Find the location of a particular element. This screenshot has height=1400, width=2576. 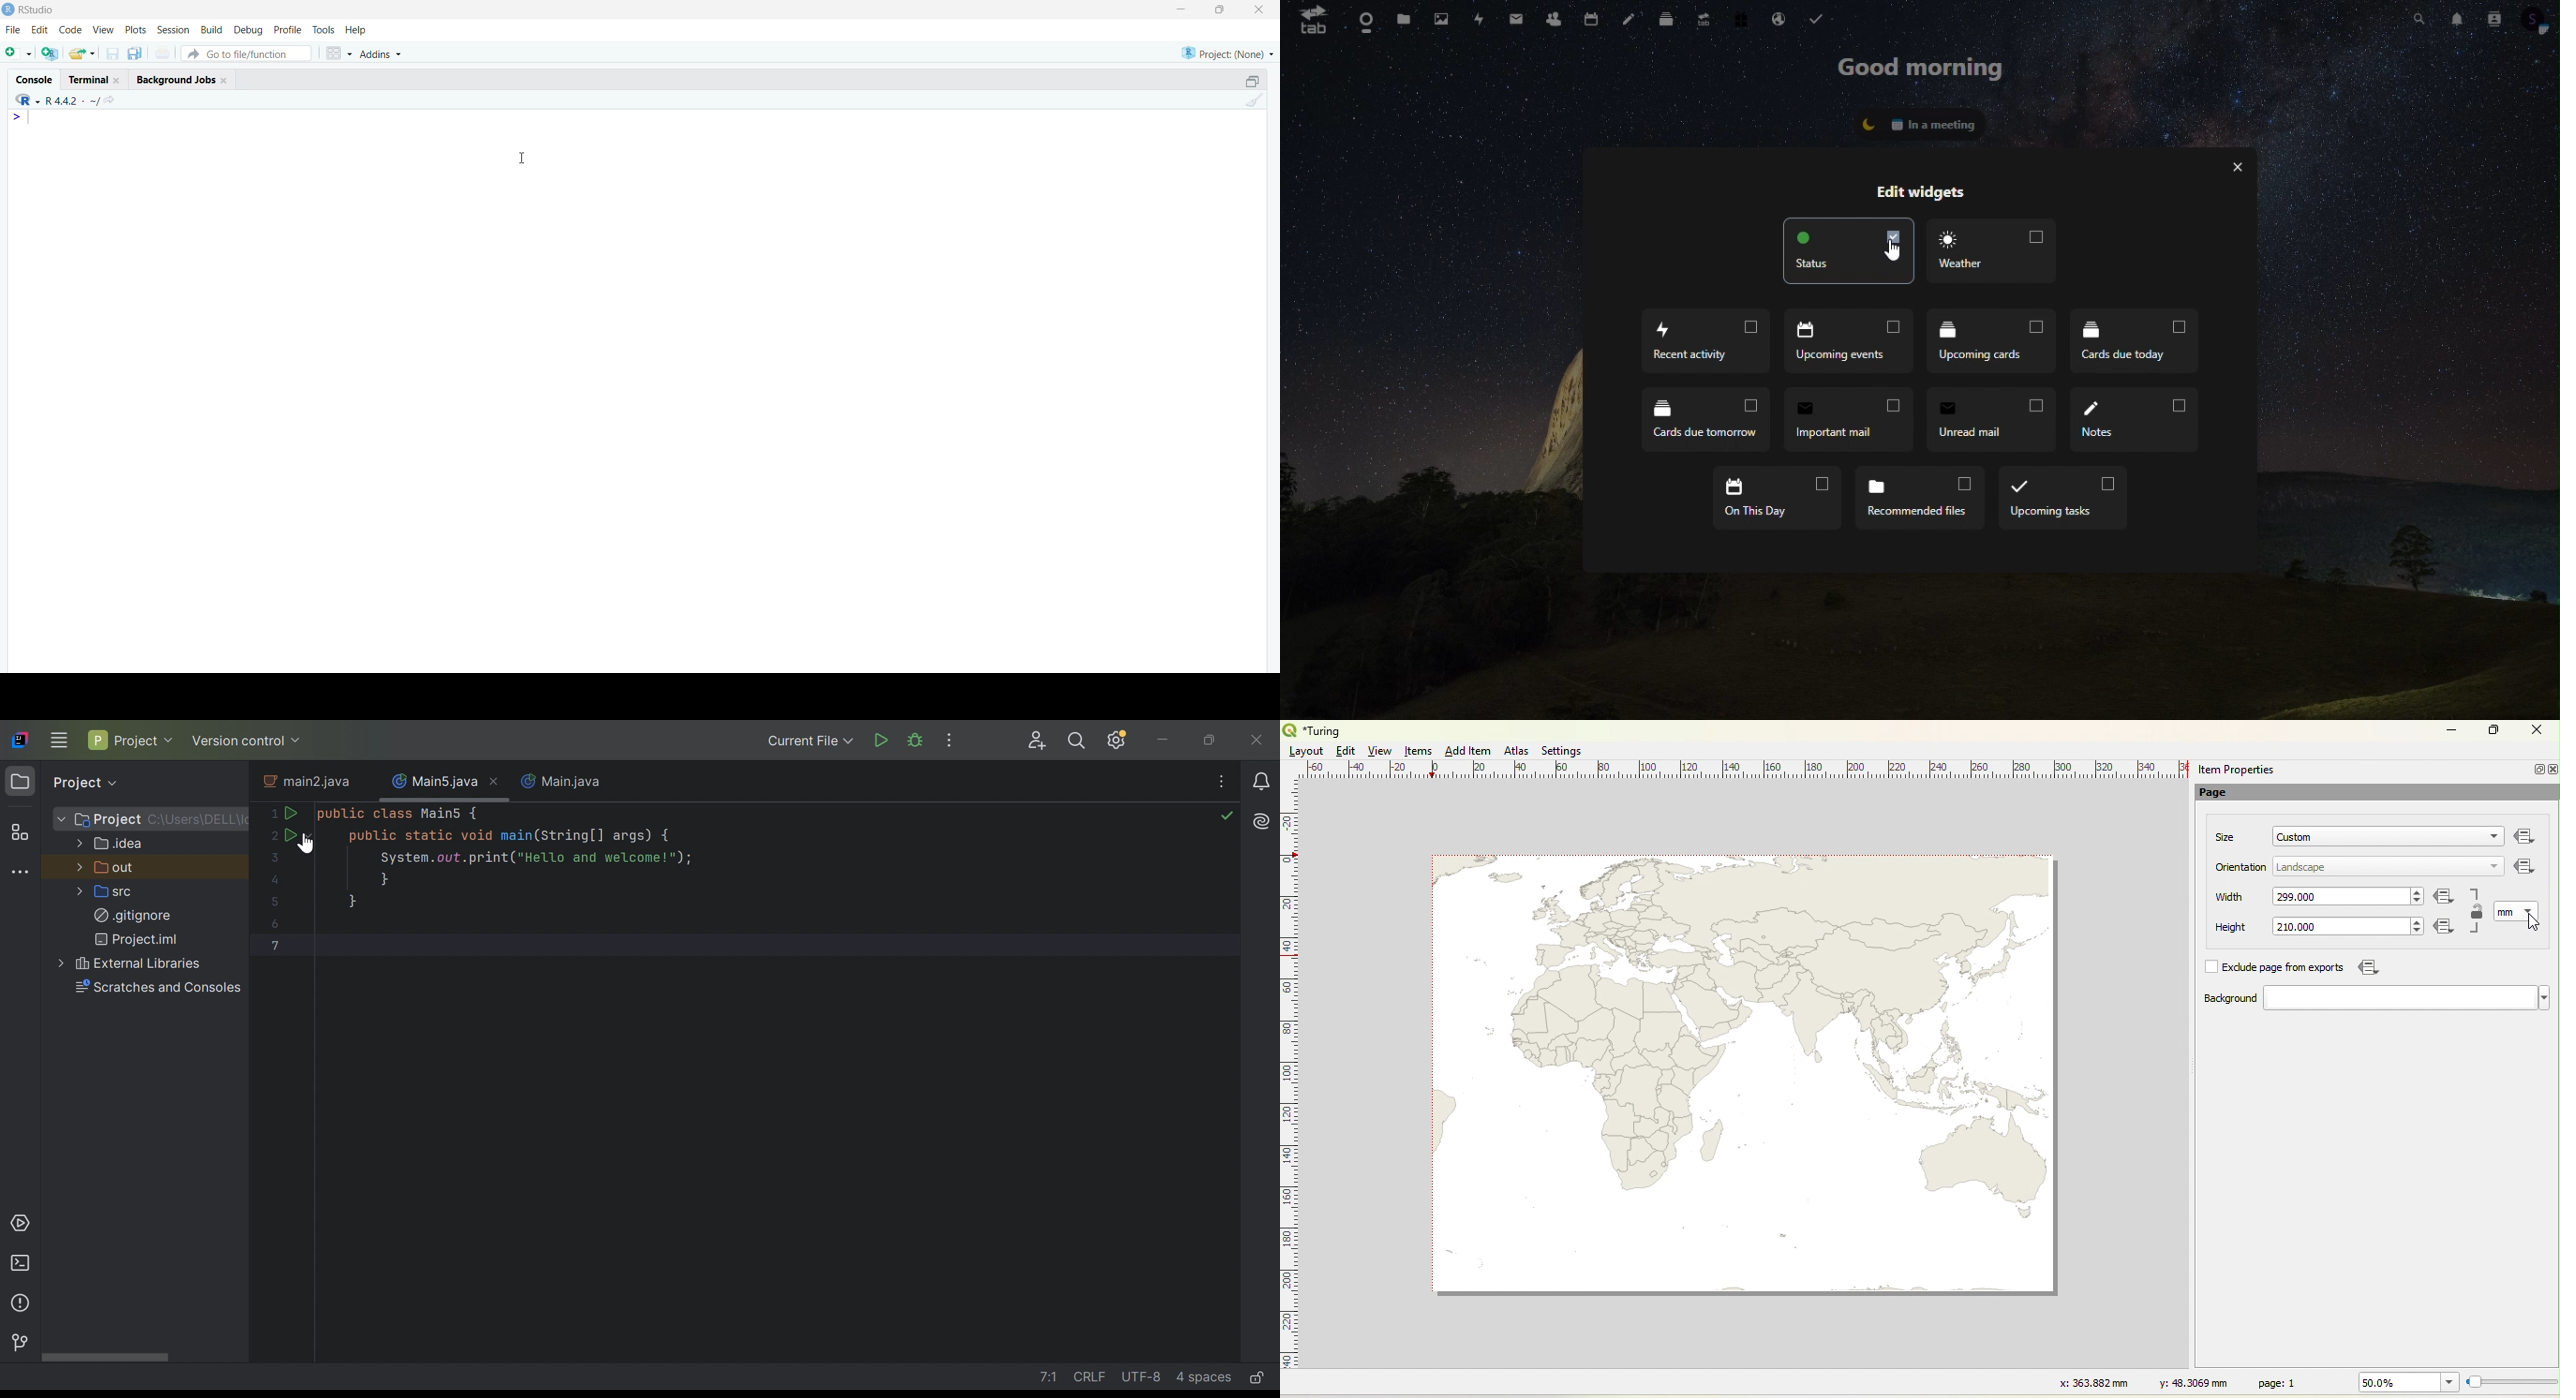

email hosting is located at coordinates (1781, 22).